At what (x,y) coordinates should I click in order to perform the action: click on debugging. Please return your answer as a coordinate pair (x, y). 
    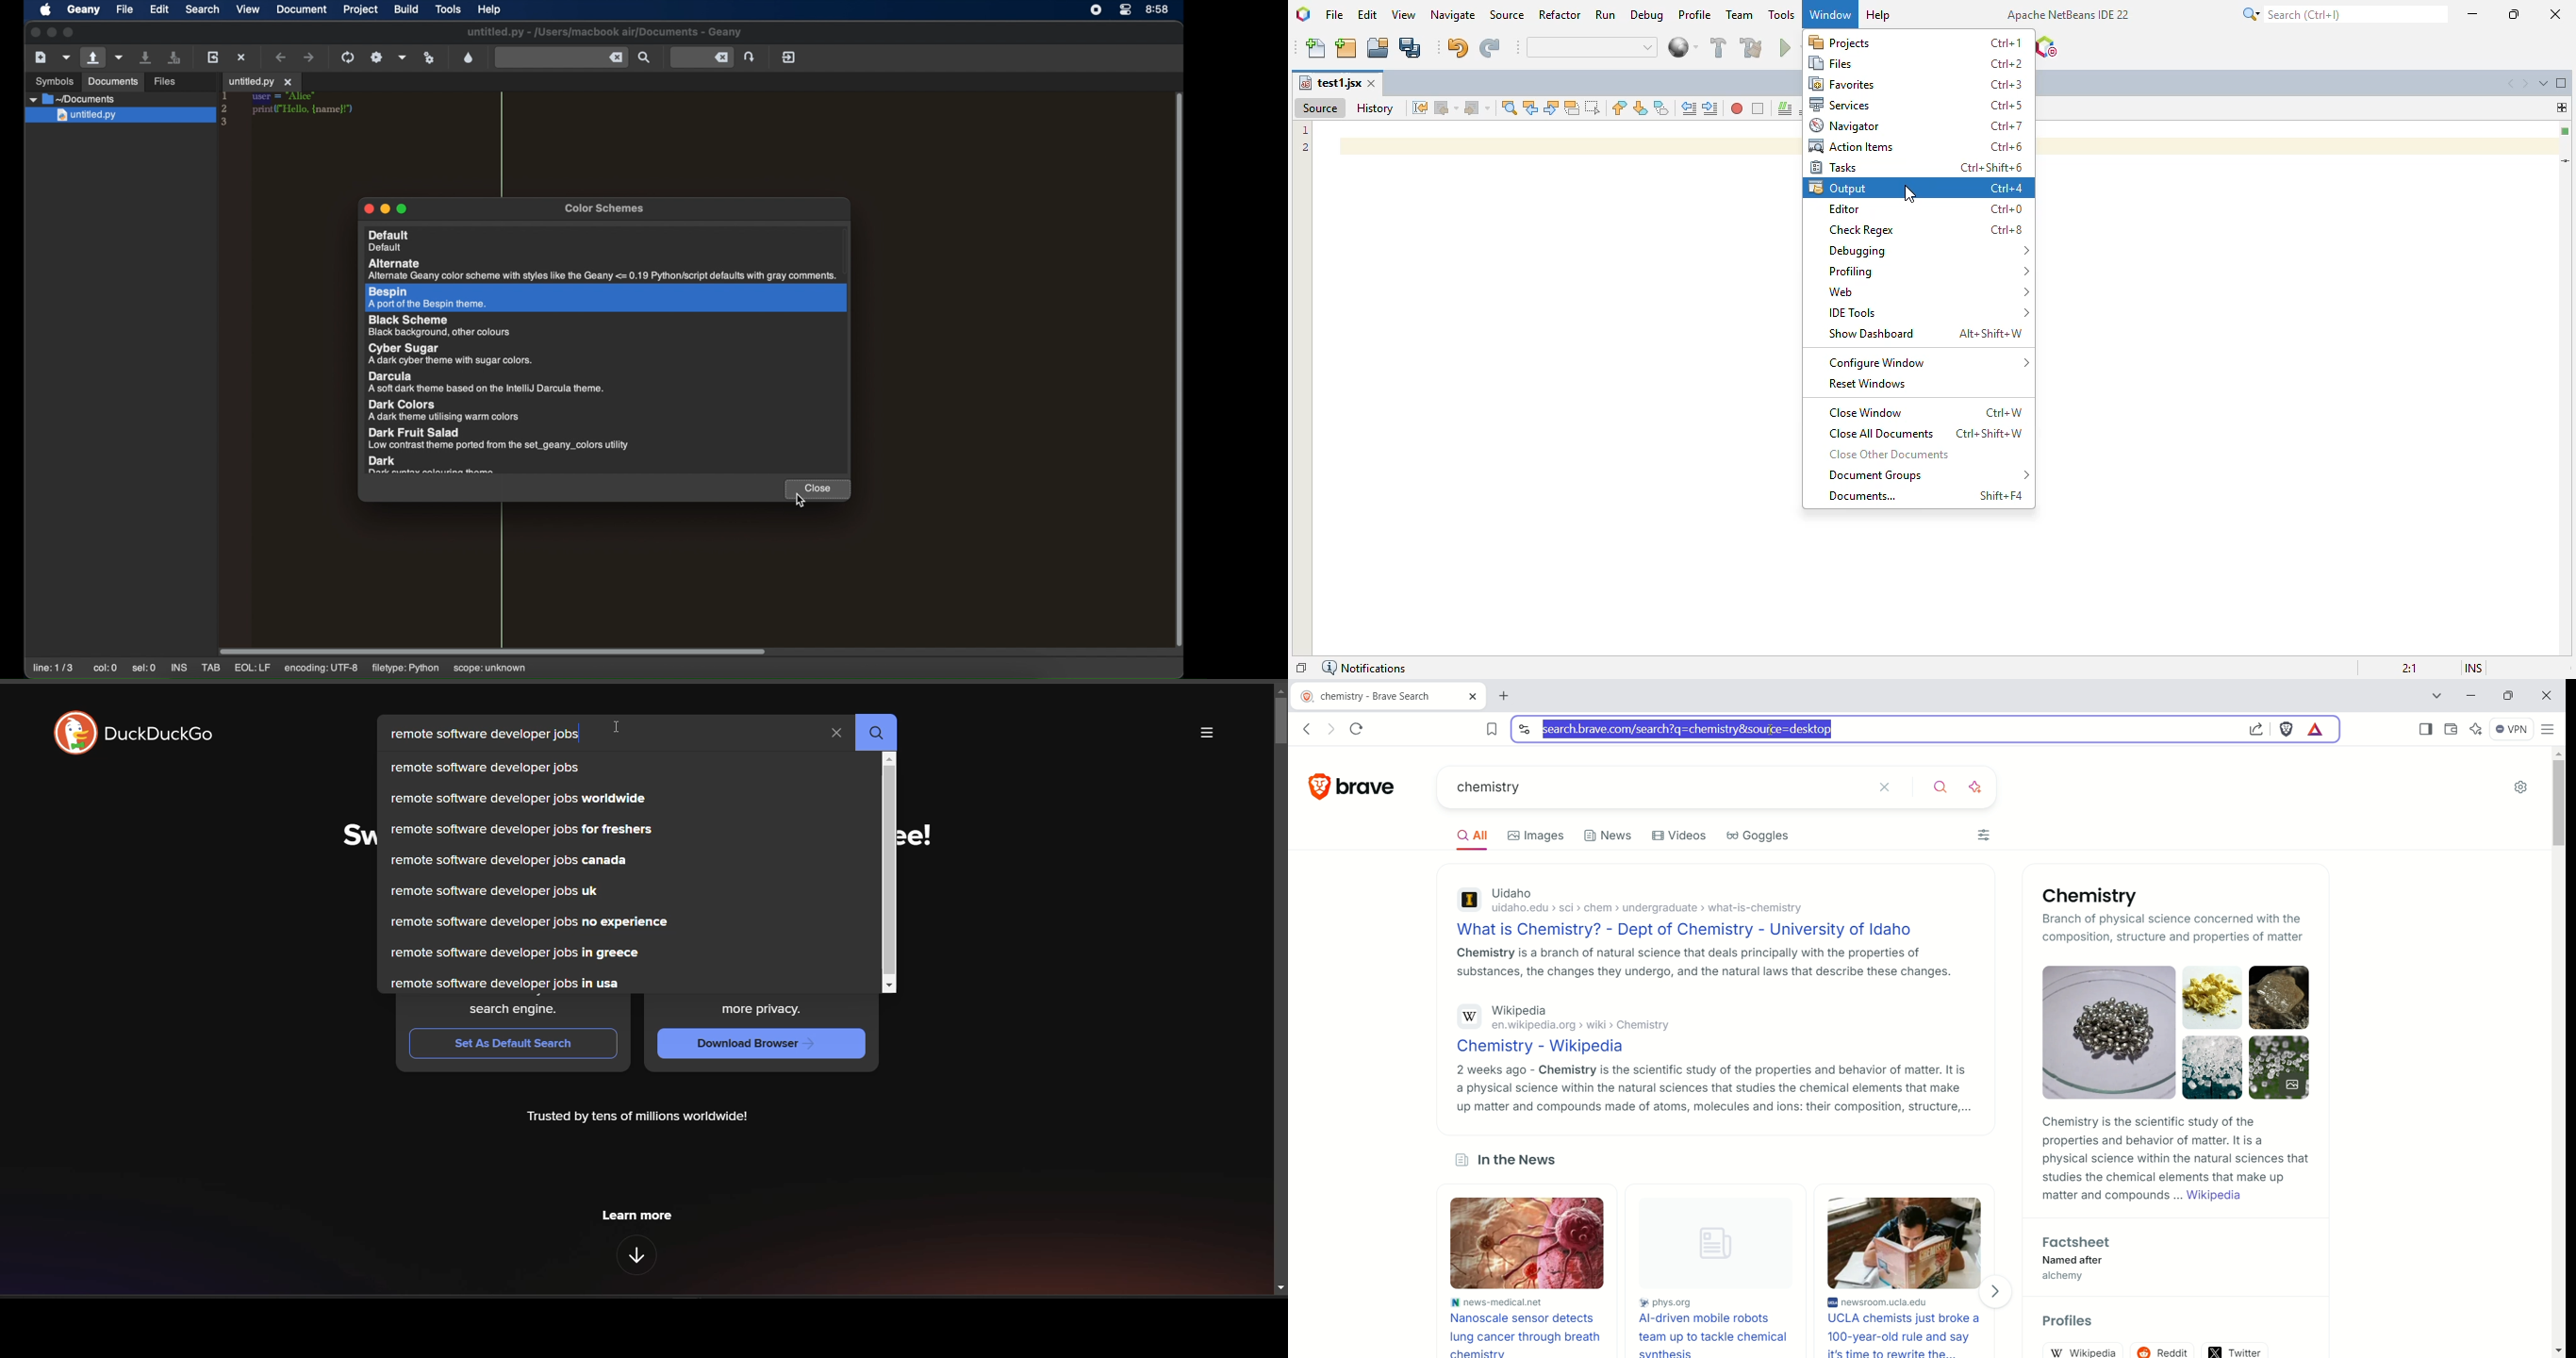
    Looking at the image, I should click on (1928, 251).